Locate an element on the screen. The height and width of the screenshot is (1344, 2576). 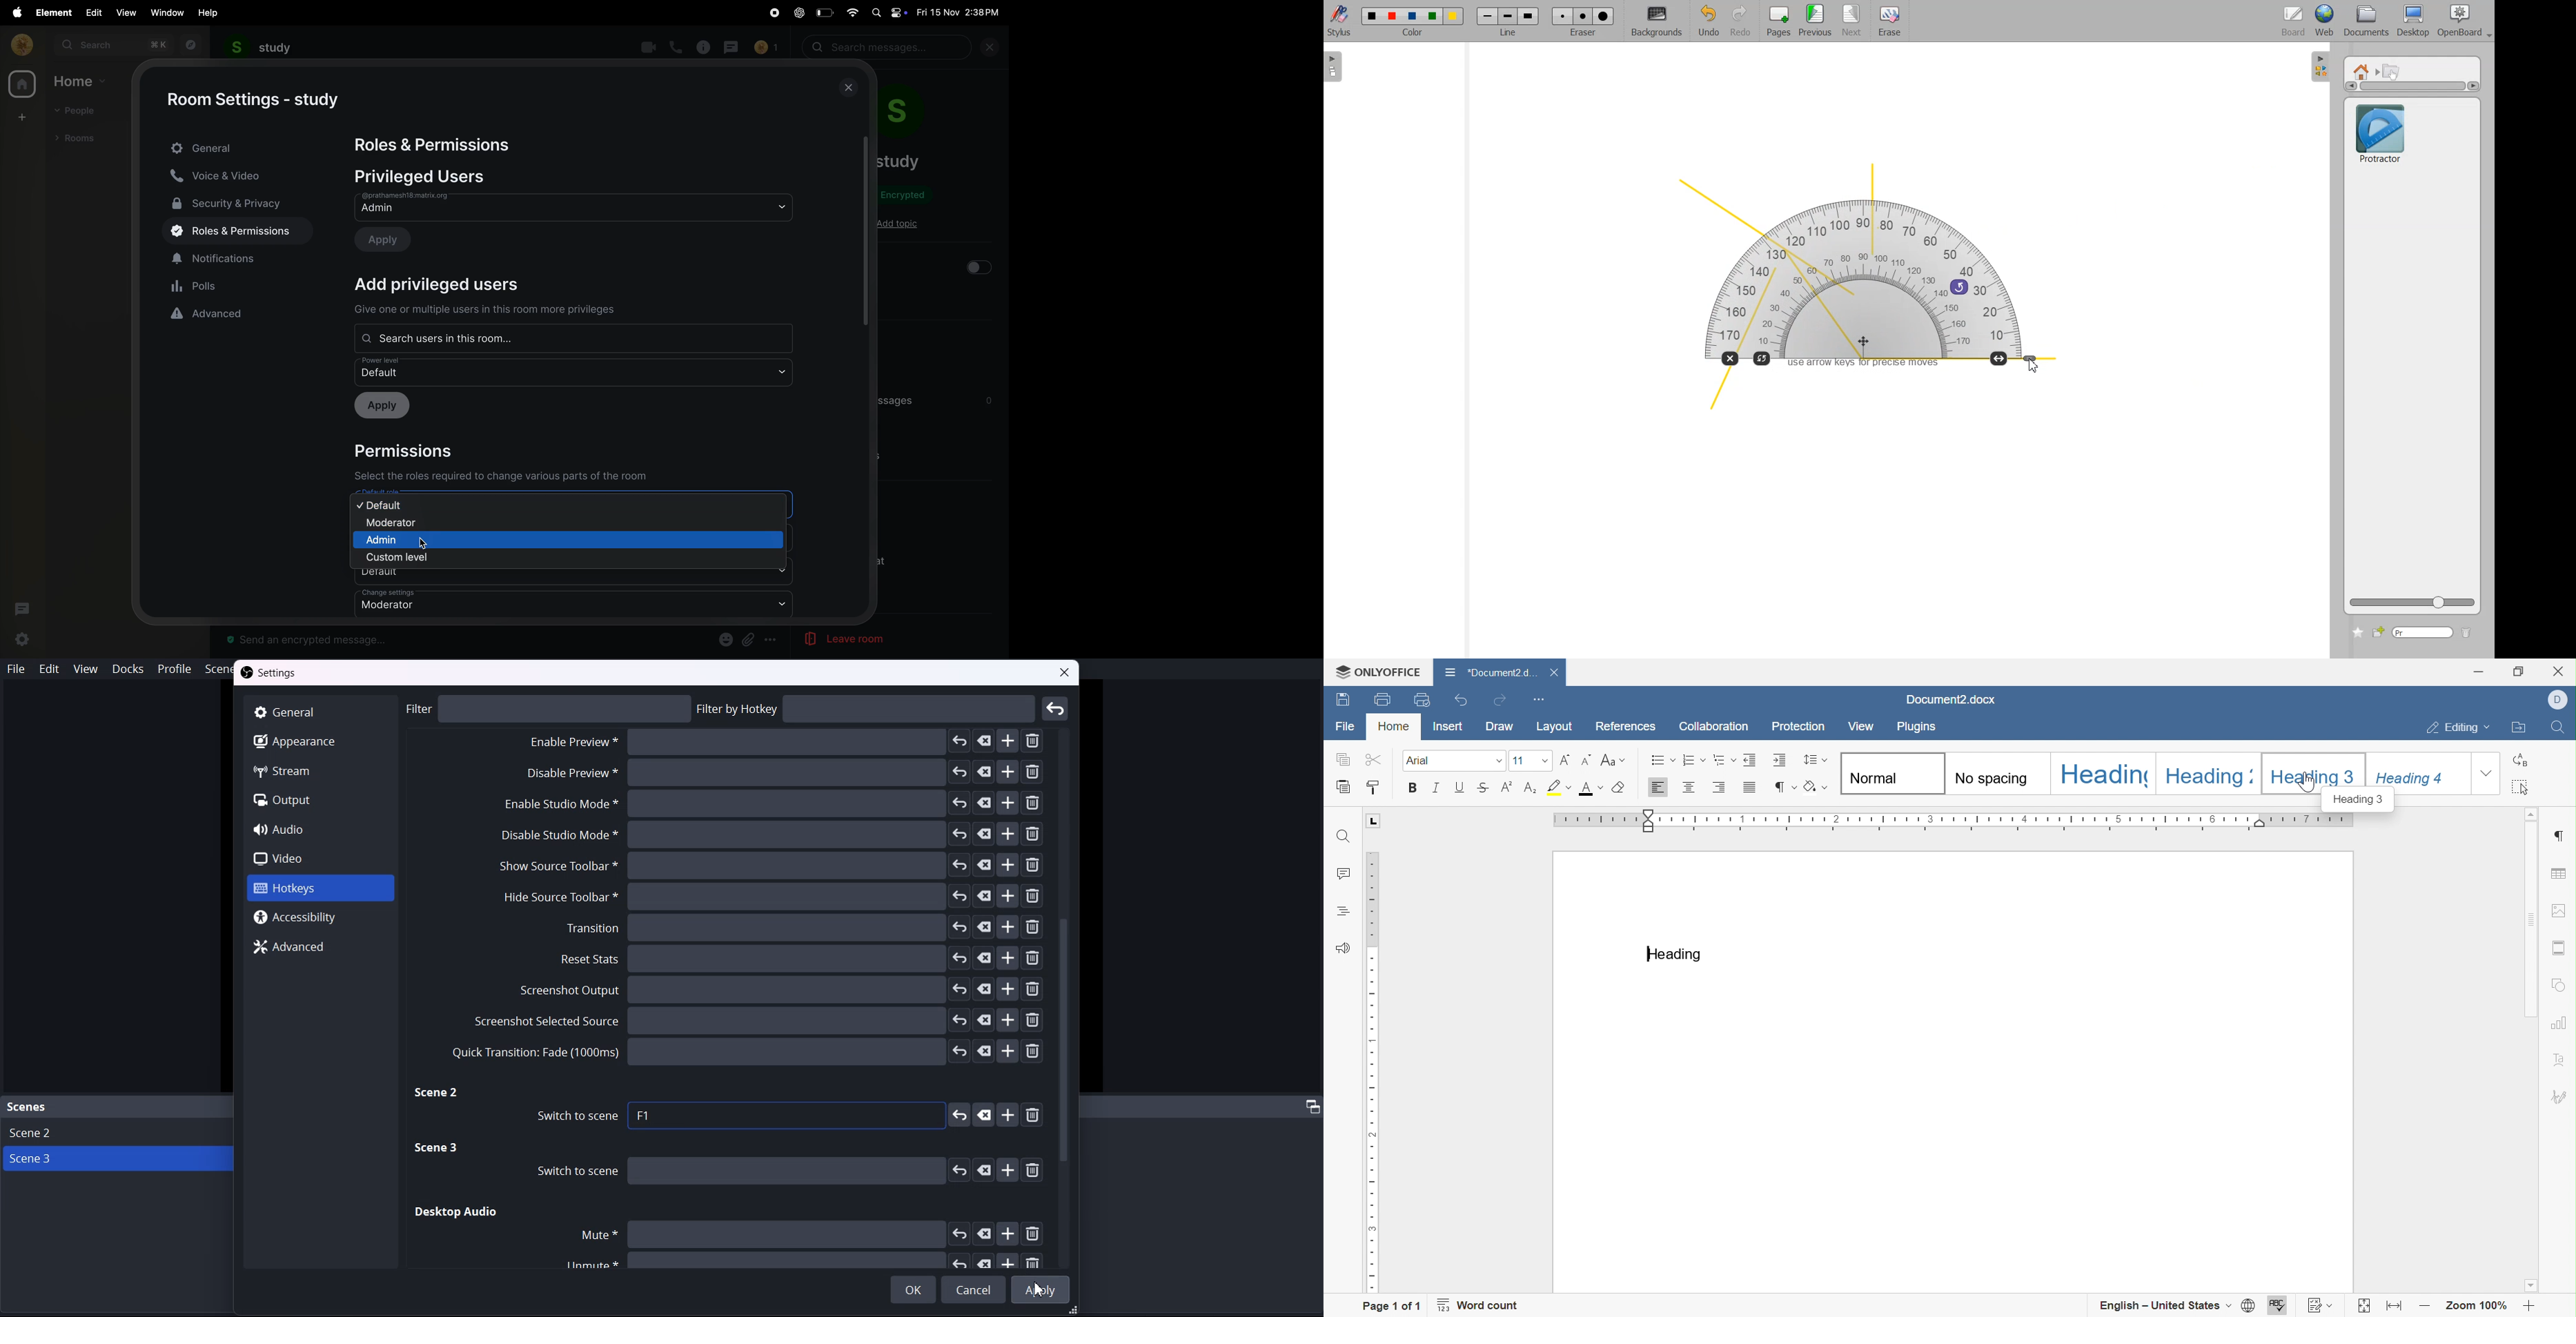
Hotkeys is located at coordinates (318, 889).